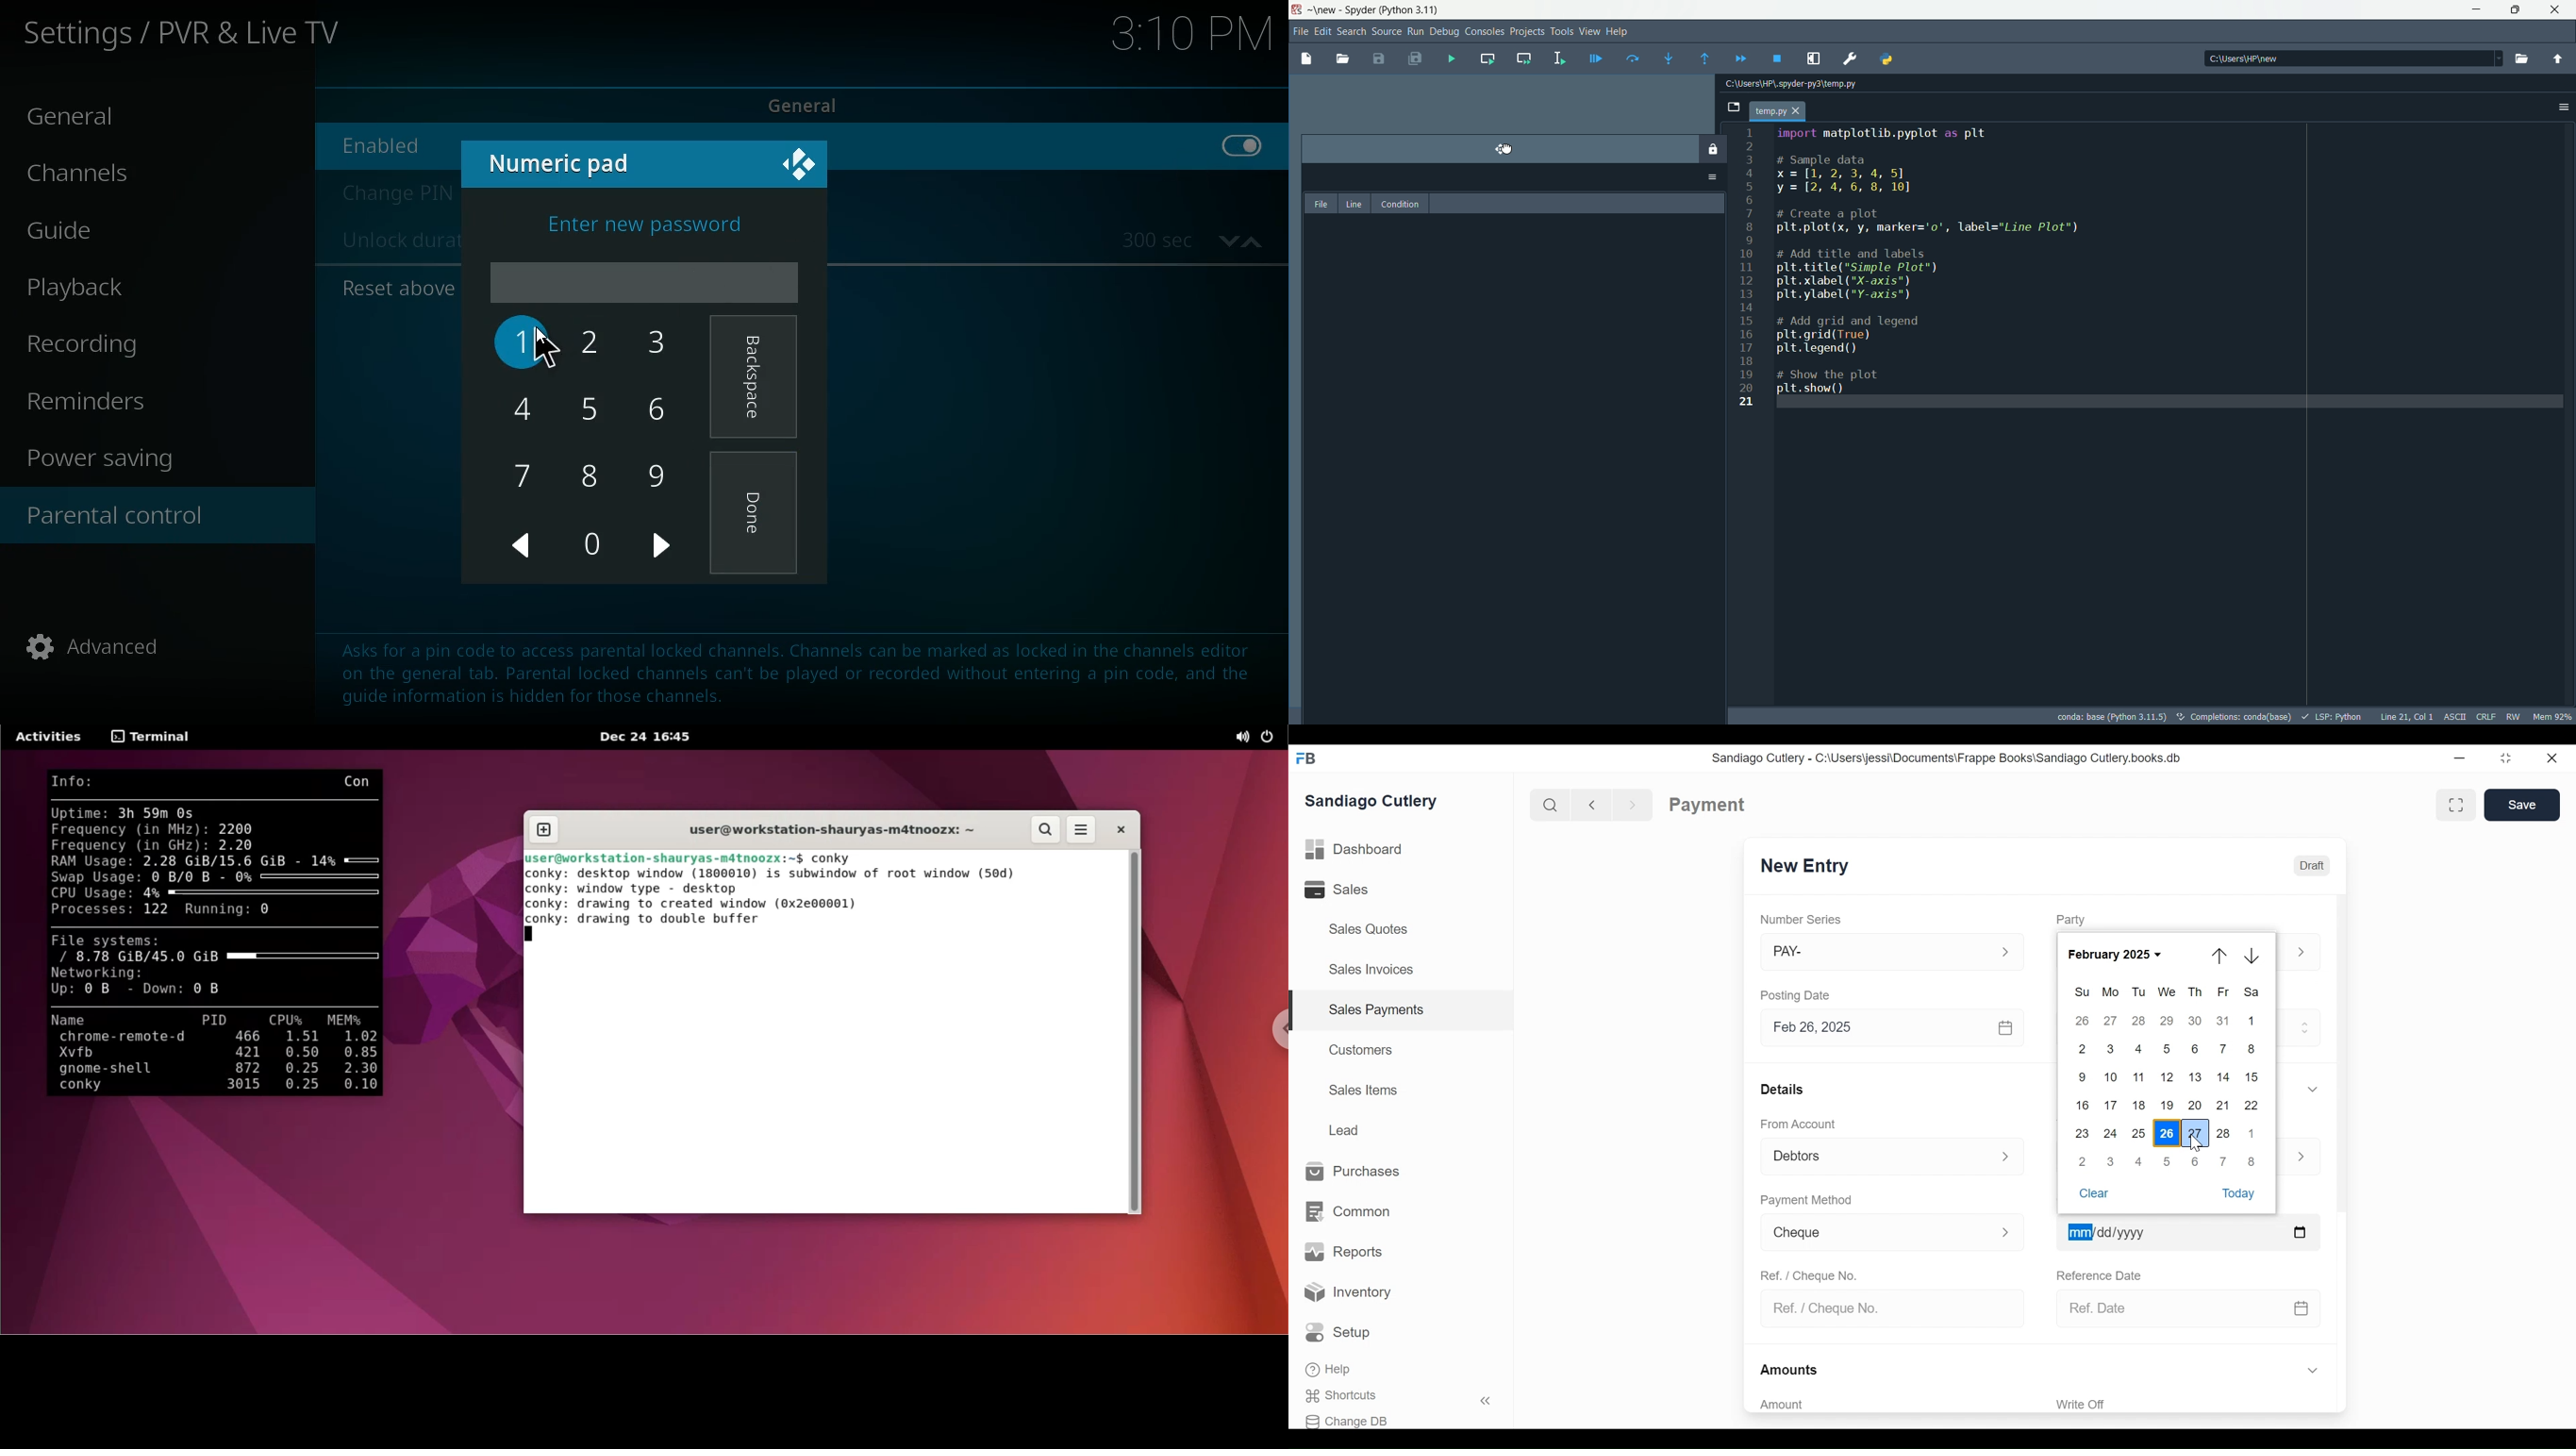  Describe the element at coordinates (1343, 1252) in the screenshot. I see `Reports` at that location.